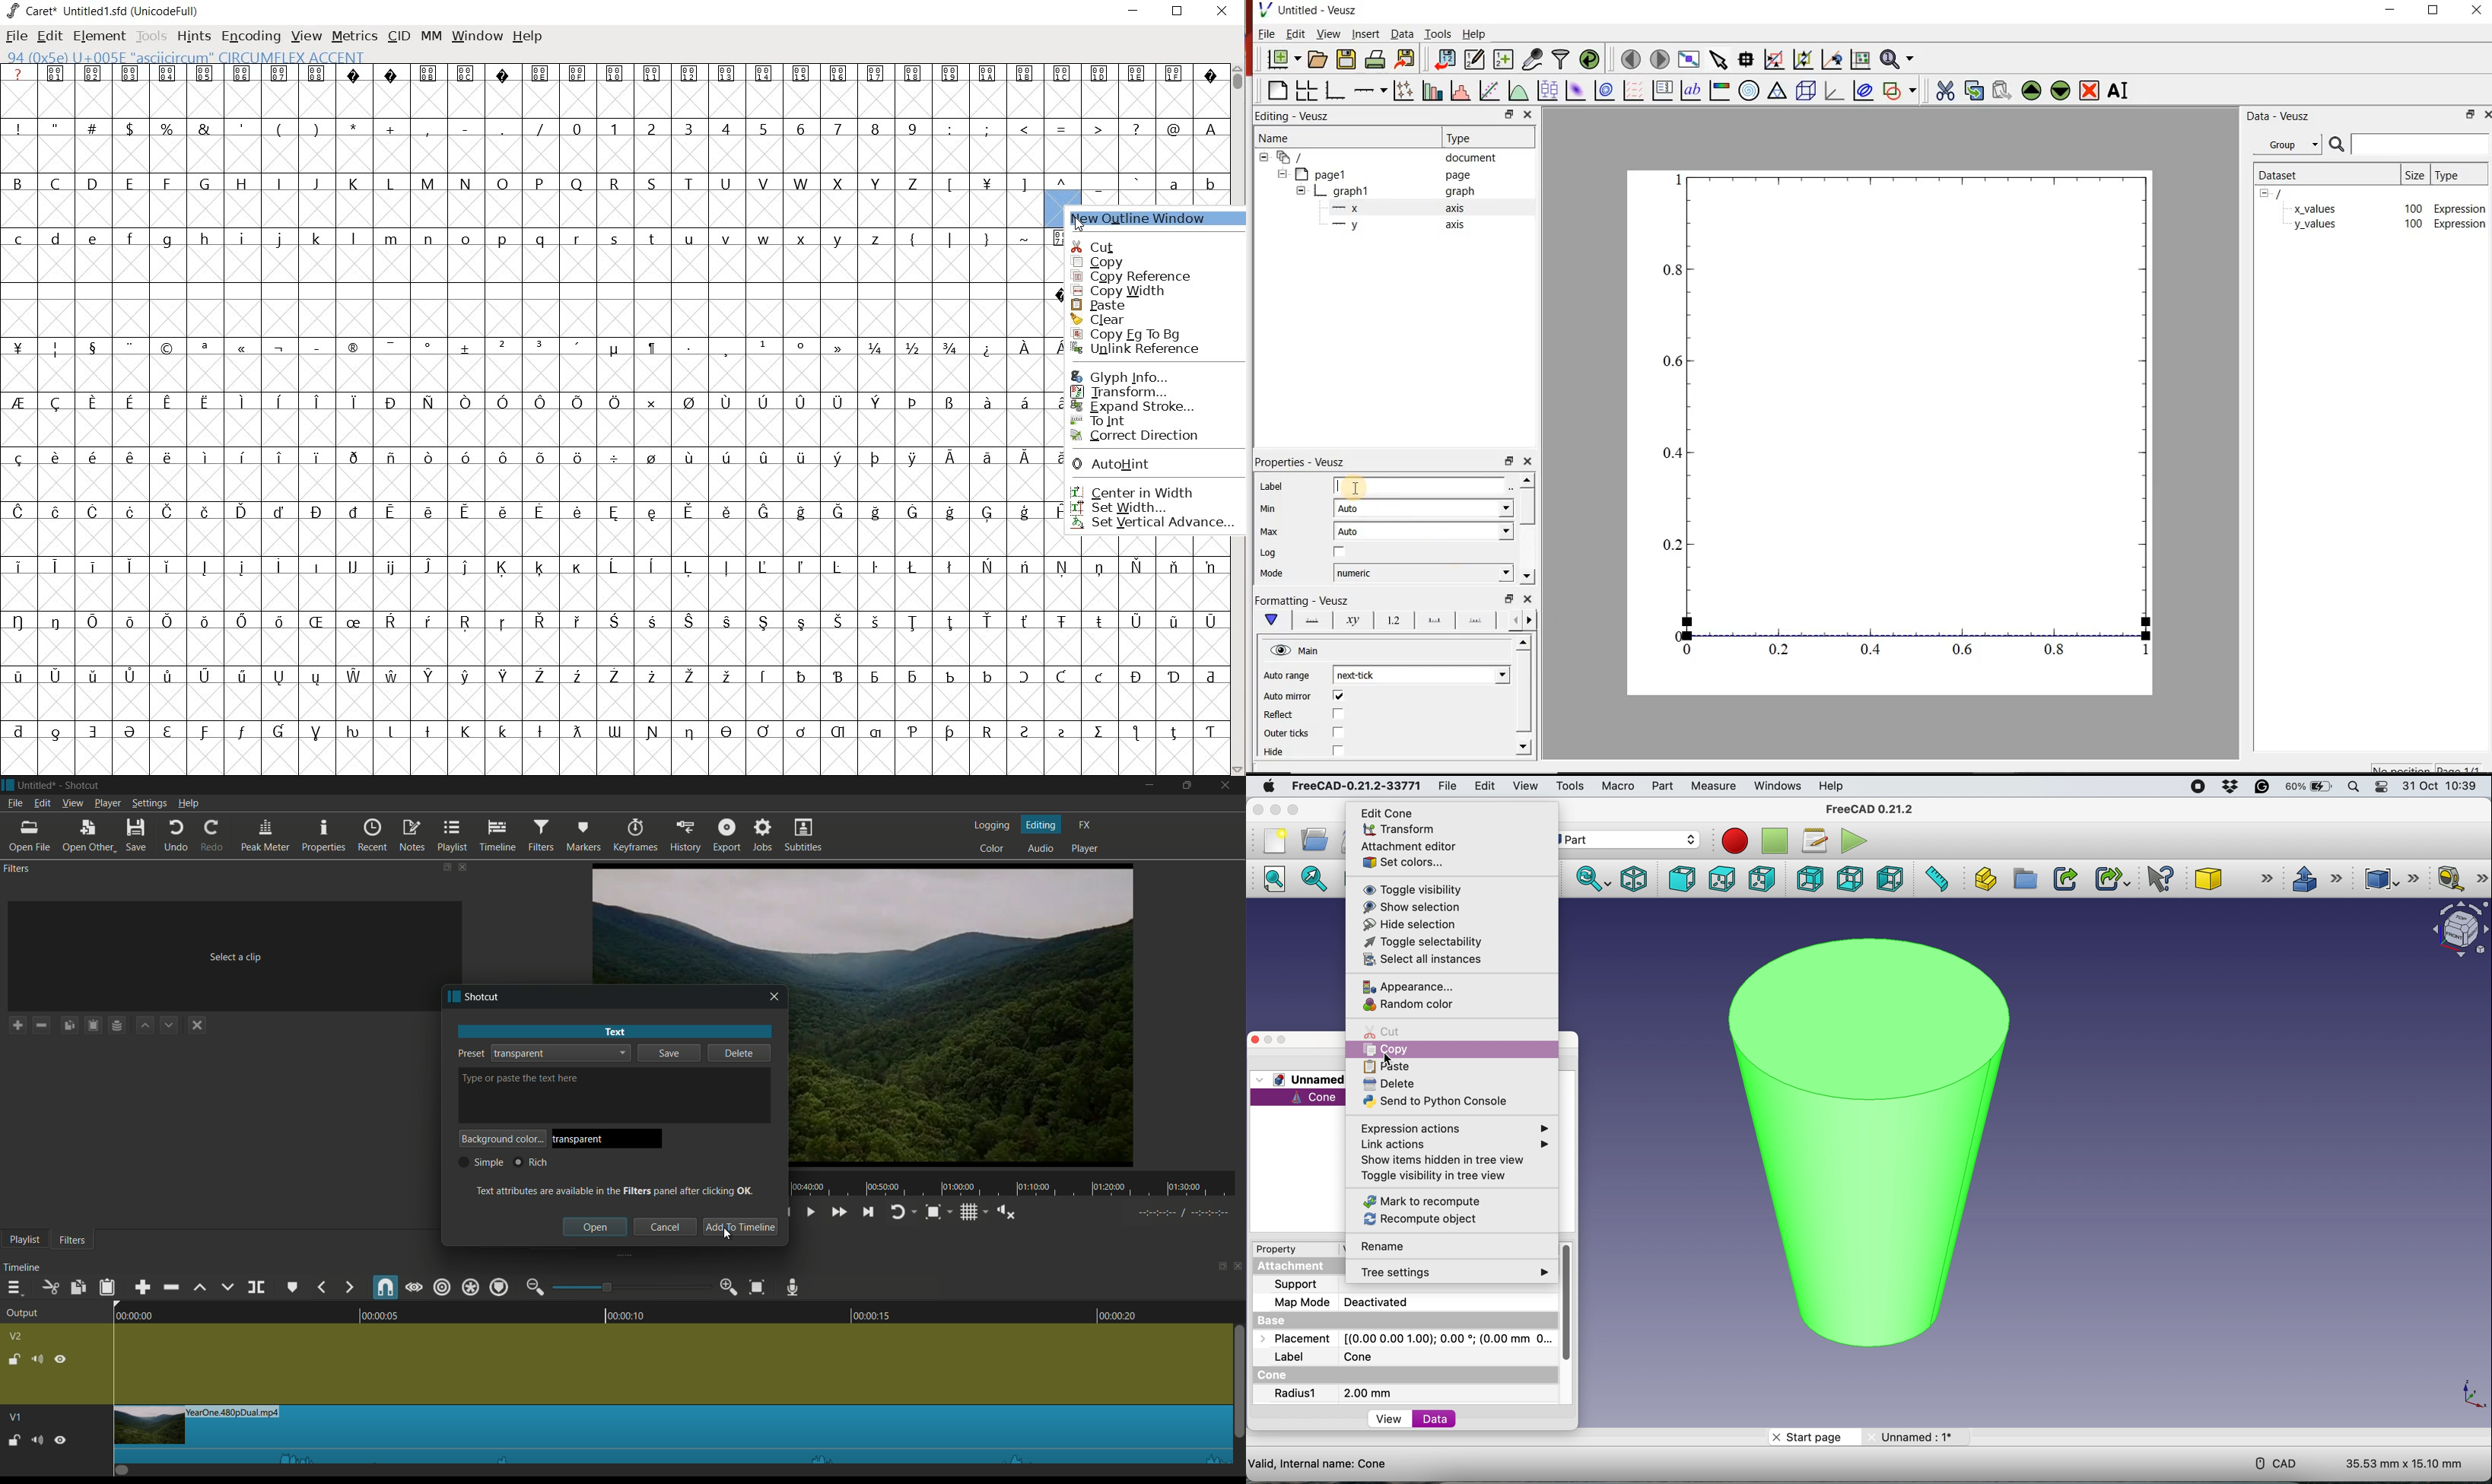  I want to click on toggle player looping, so click(897, 1212).